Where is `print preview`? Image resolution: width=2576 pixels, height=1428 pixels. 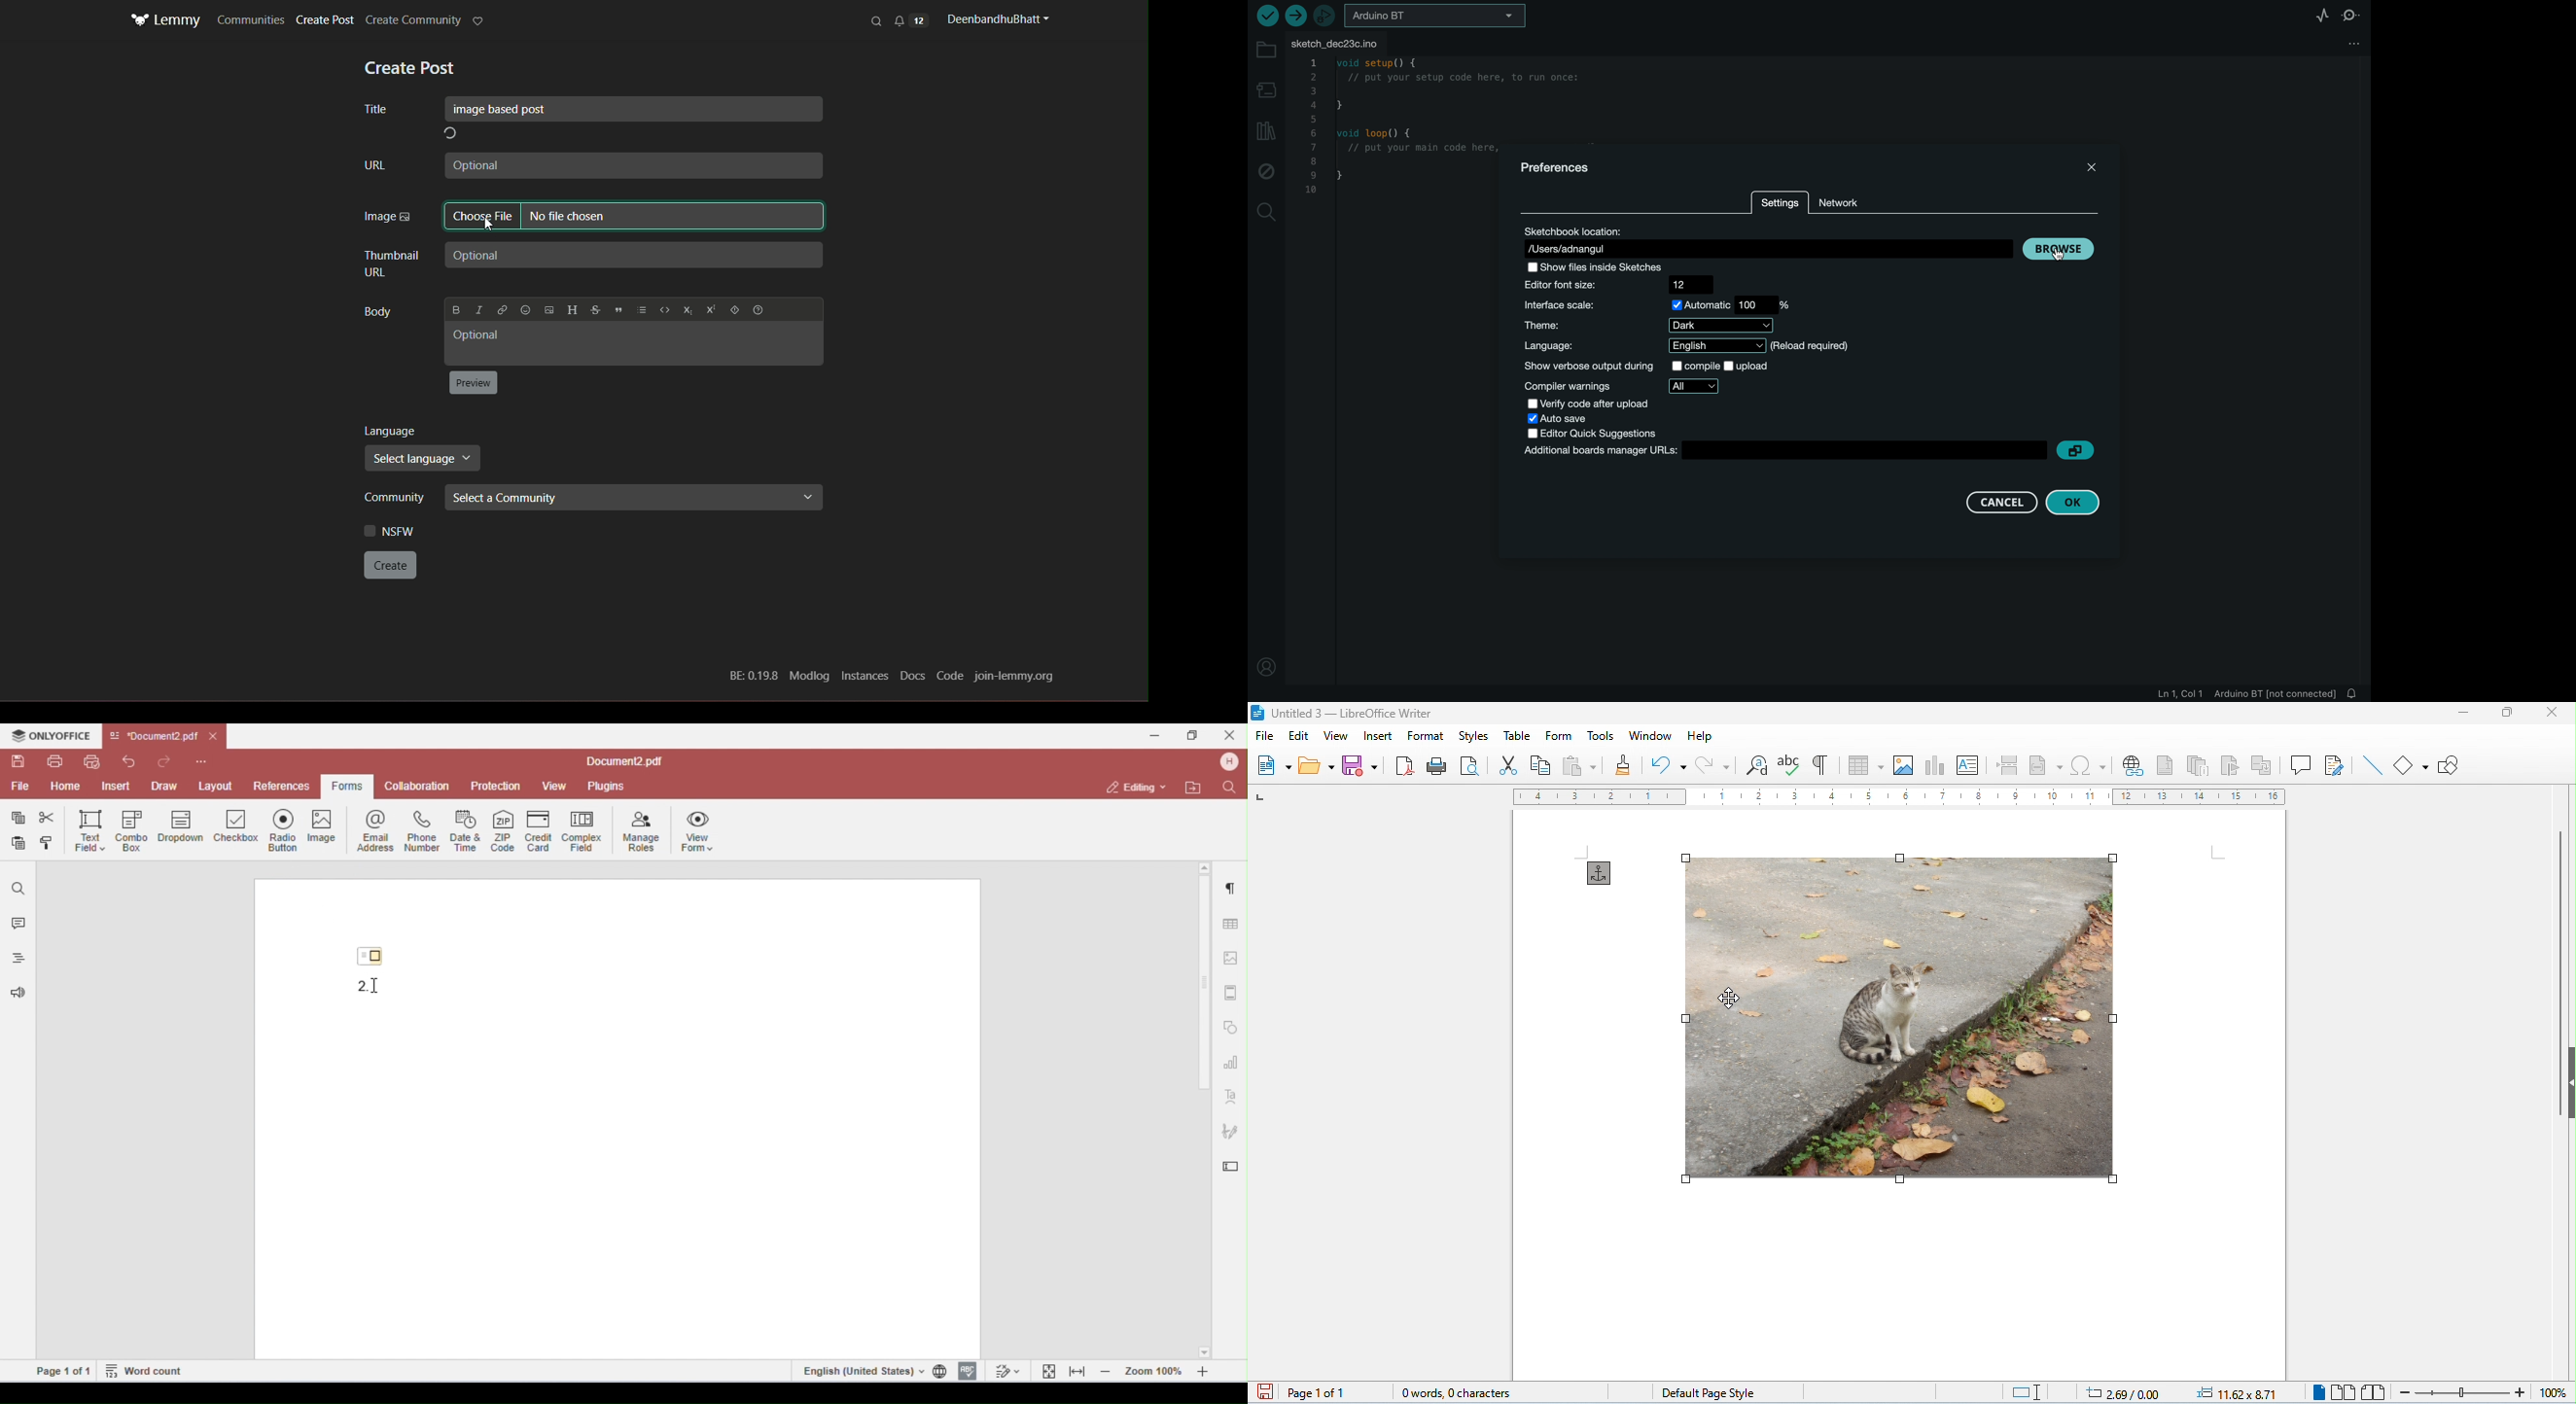 print preview is located at coordinates (1470, 765).